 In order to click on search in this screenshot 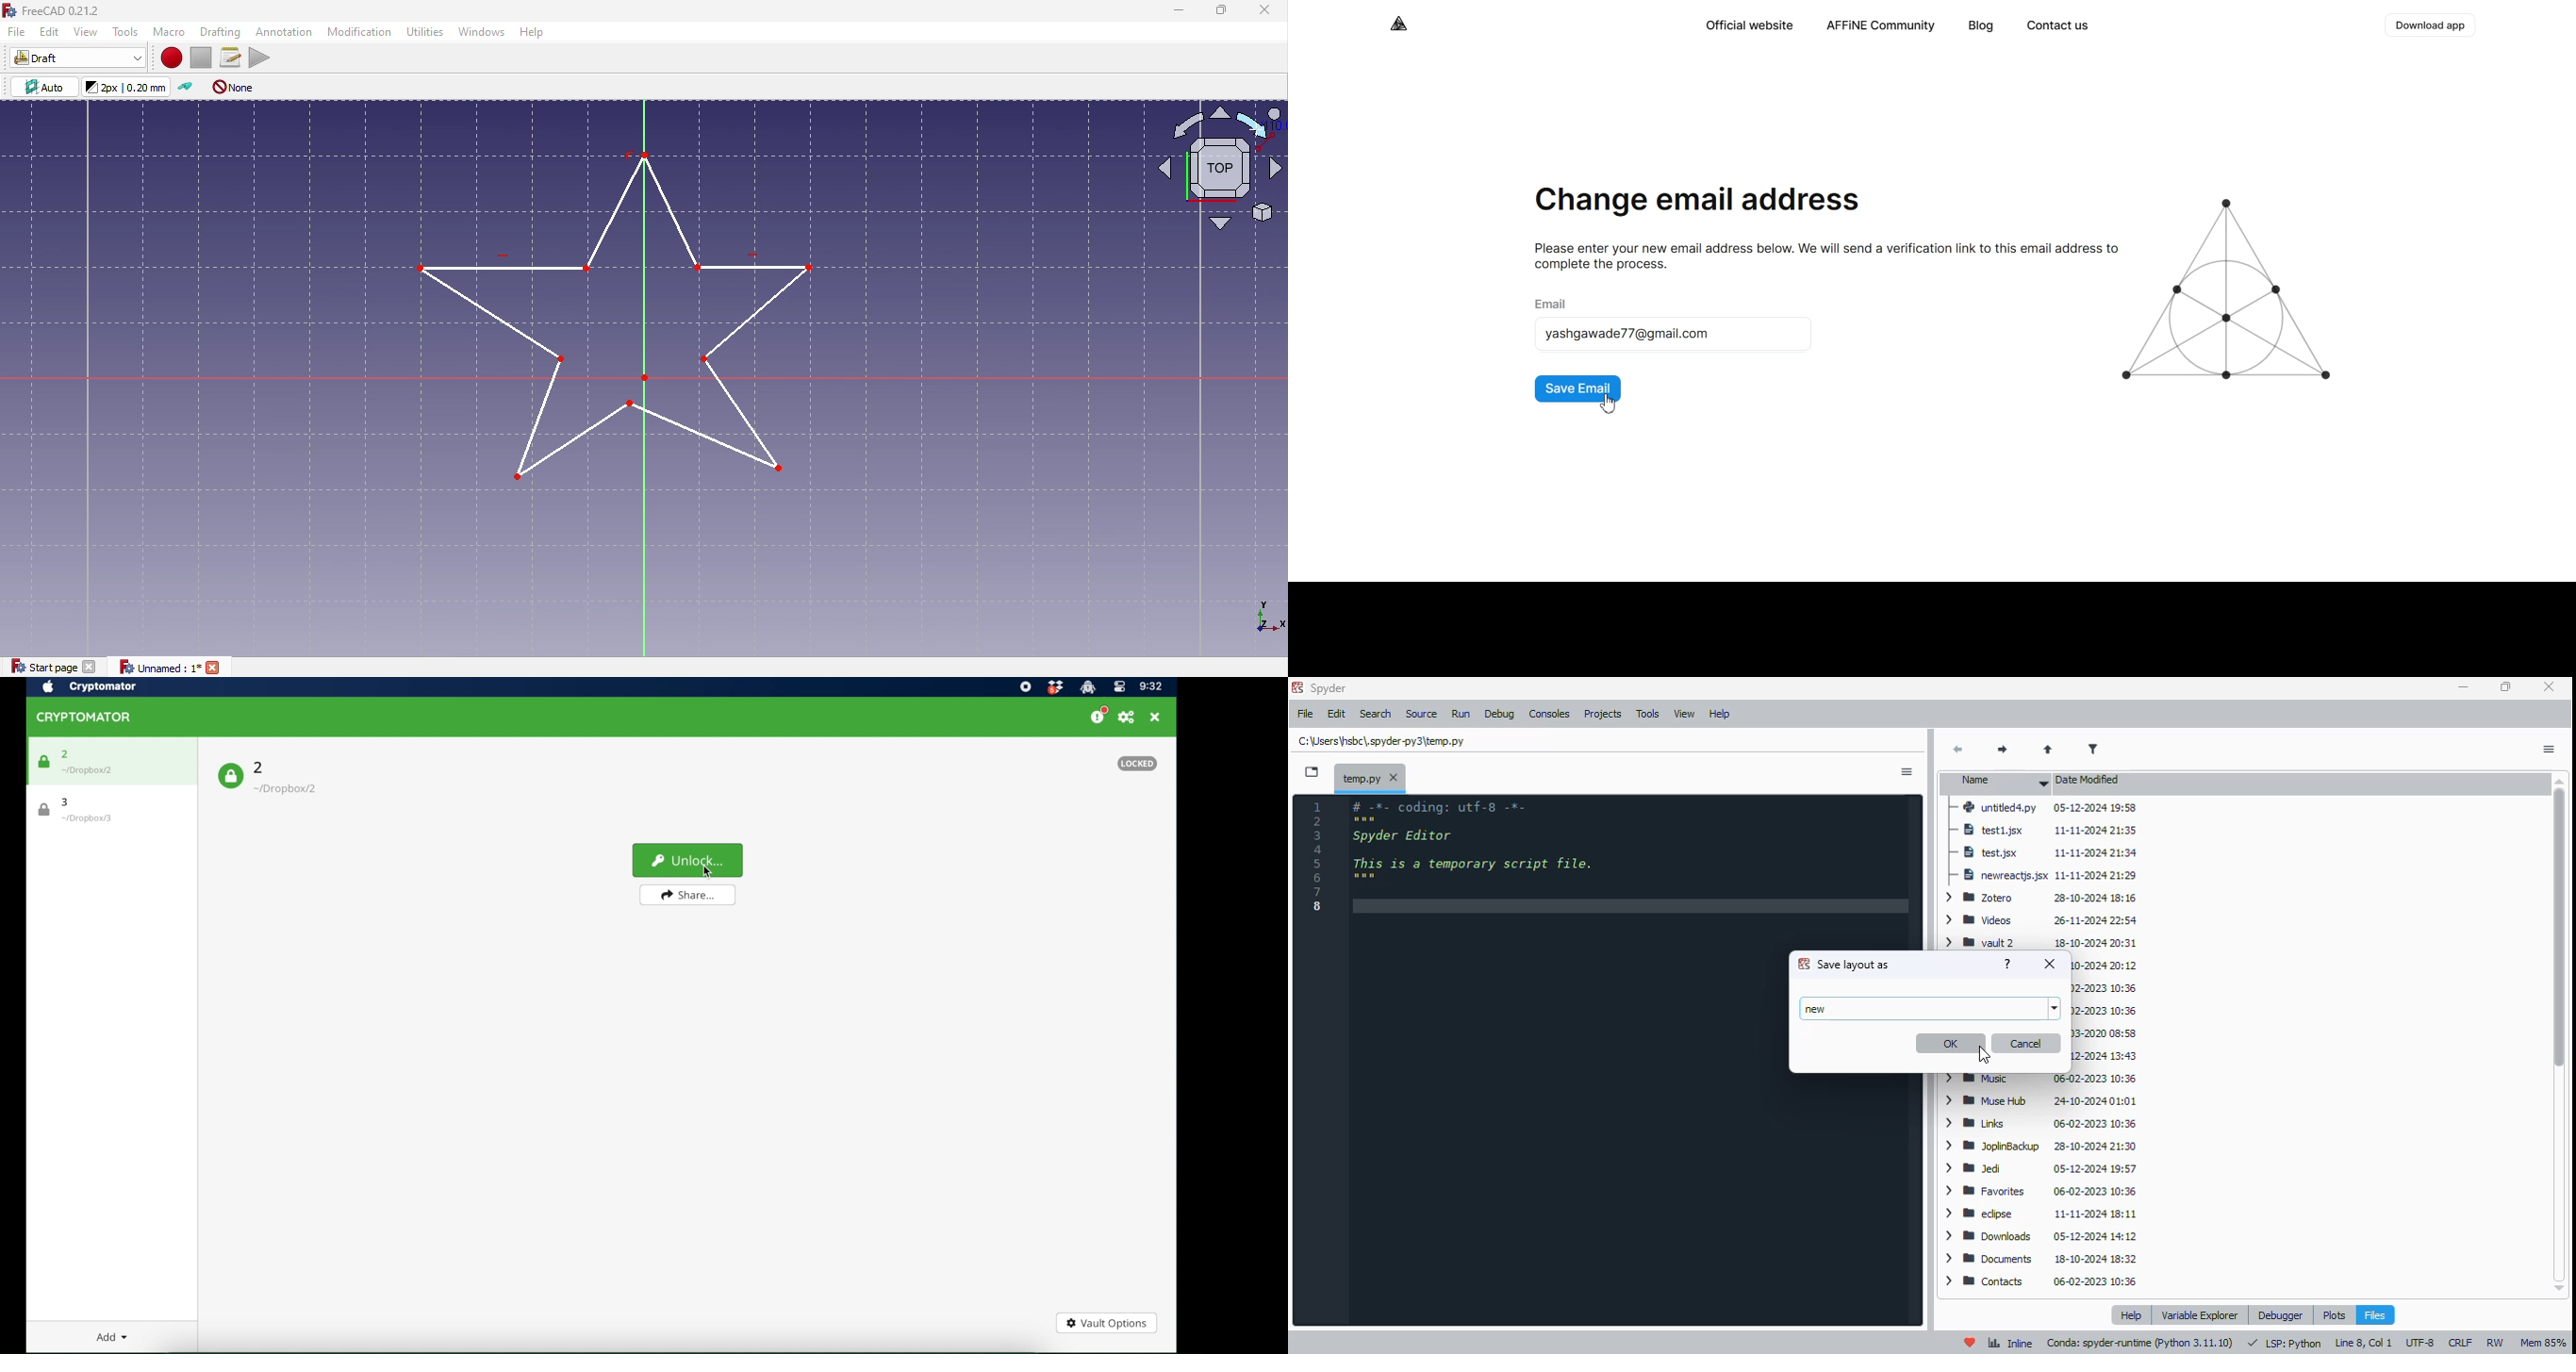, I will do `click(1377, 714)`.